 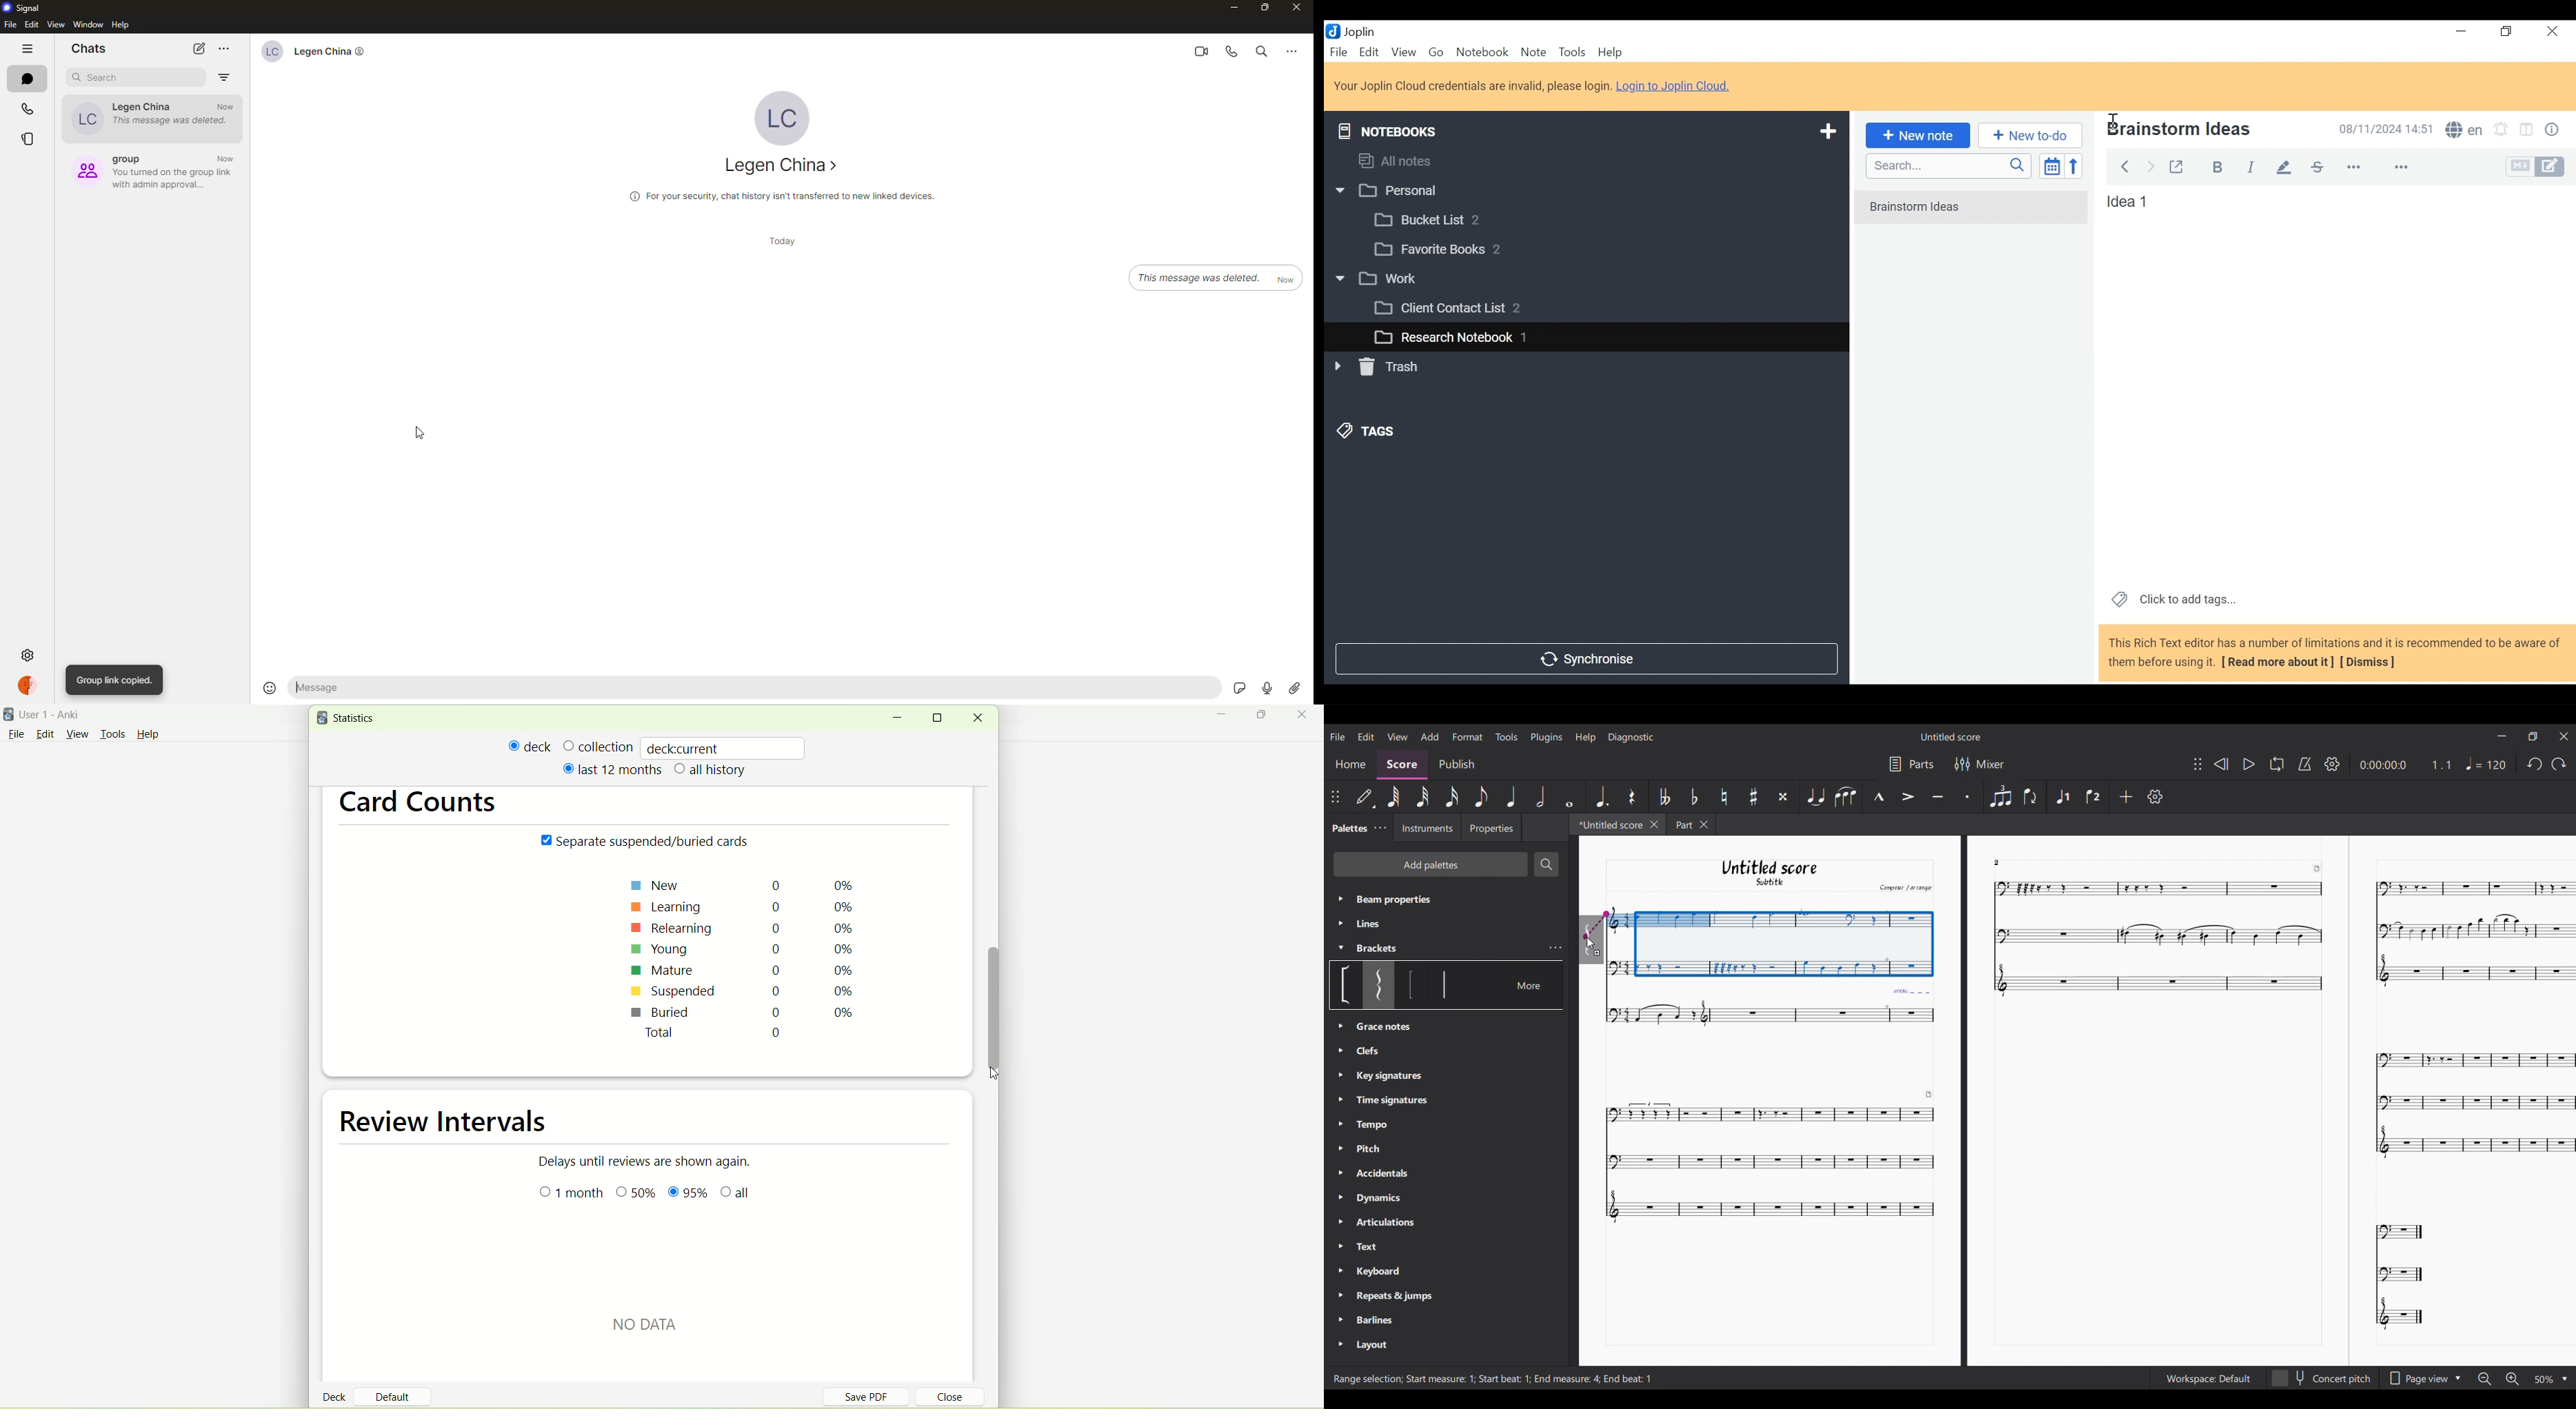 What do you see at coordinates (1381, 1175) in the screenshot?
I see `Accidentals` at bounding box center [1381, 1175].